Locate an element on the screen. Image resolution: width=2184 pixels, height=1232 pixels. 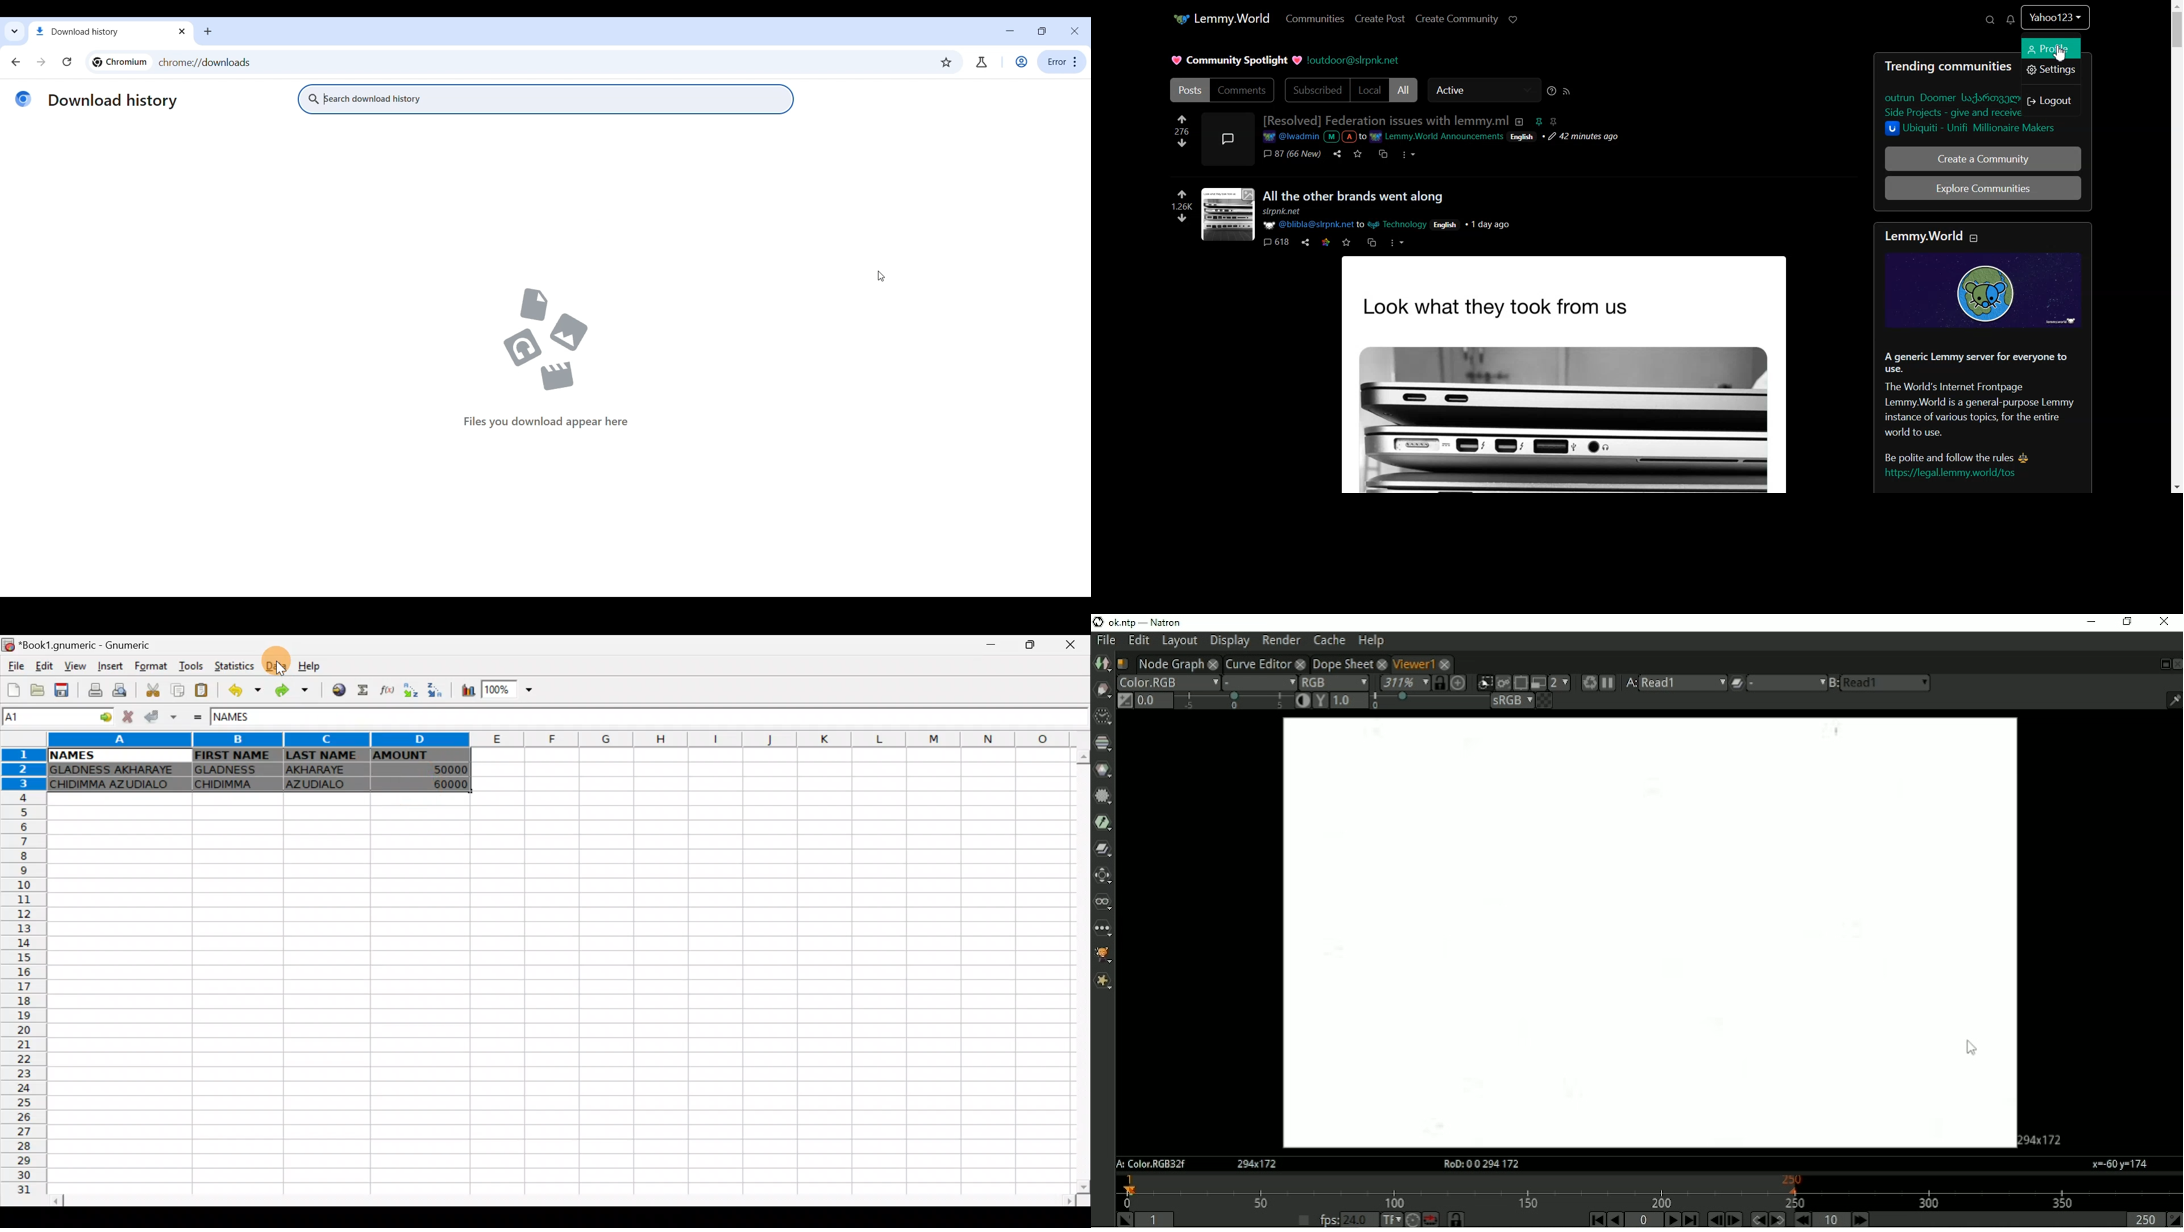
618 comments is located at coordinates (1275, 243).